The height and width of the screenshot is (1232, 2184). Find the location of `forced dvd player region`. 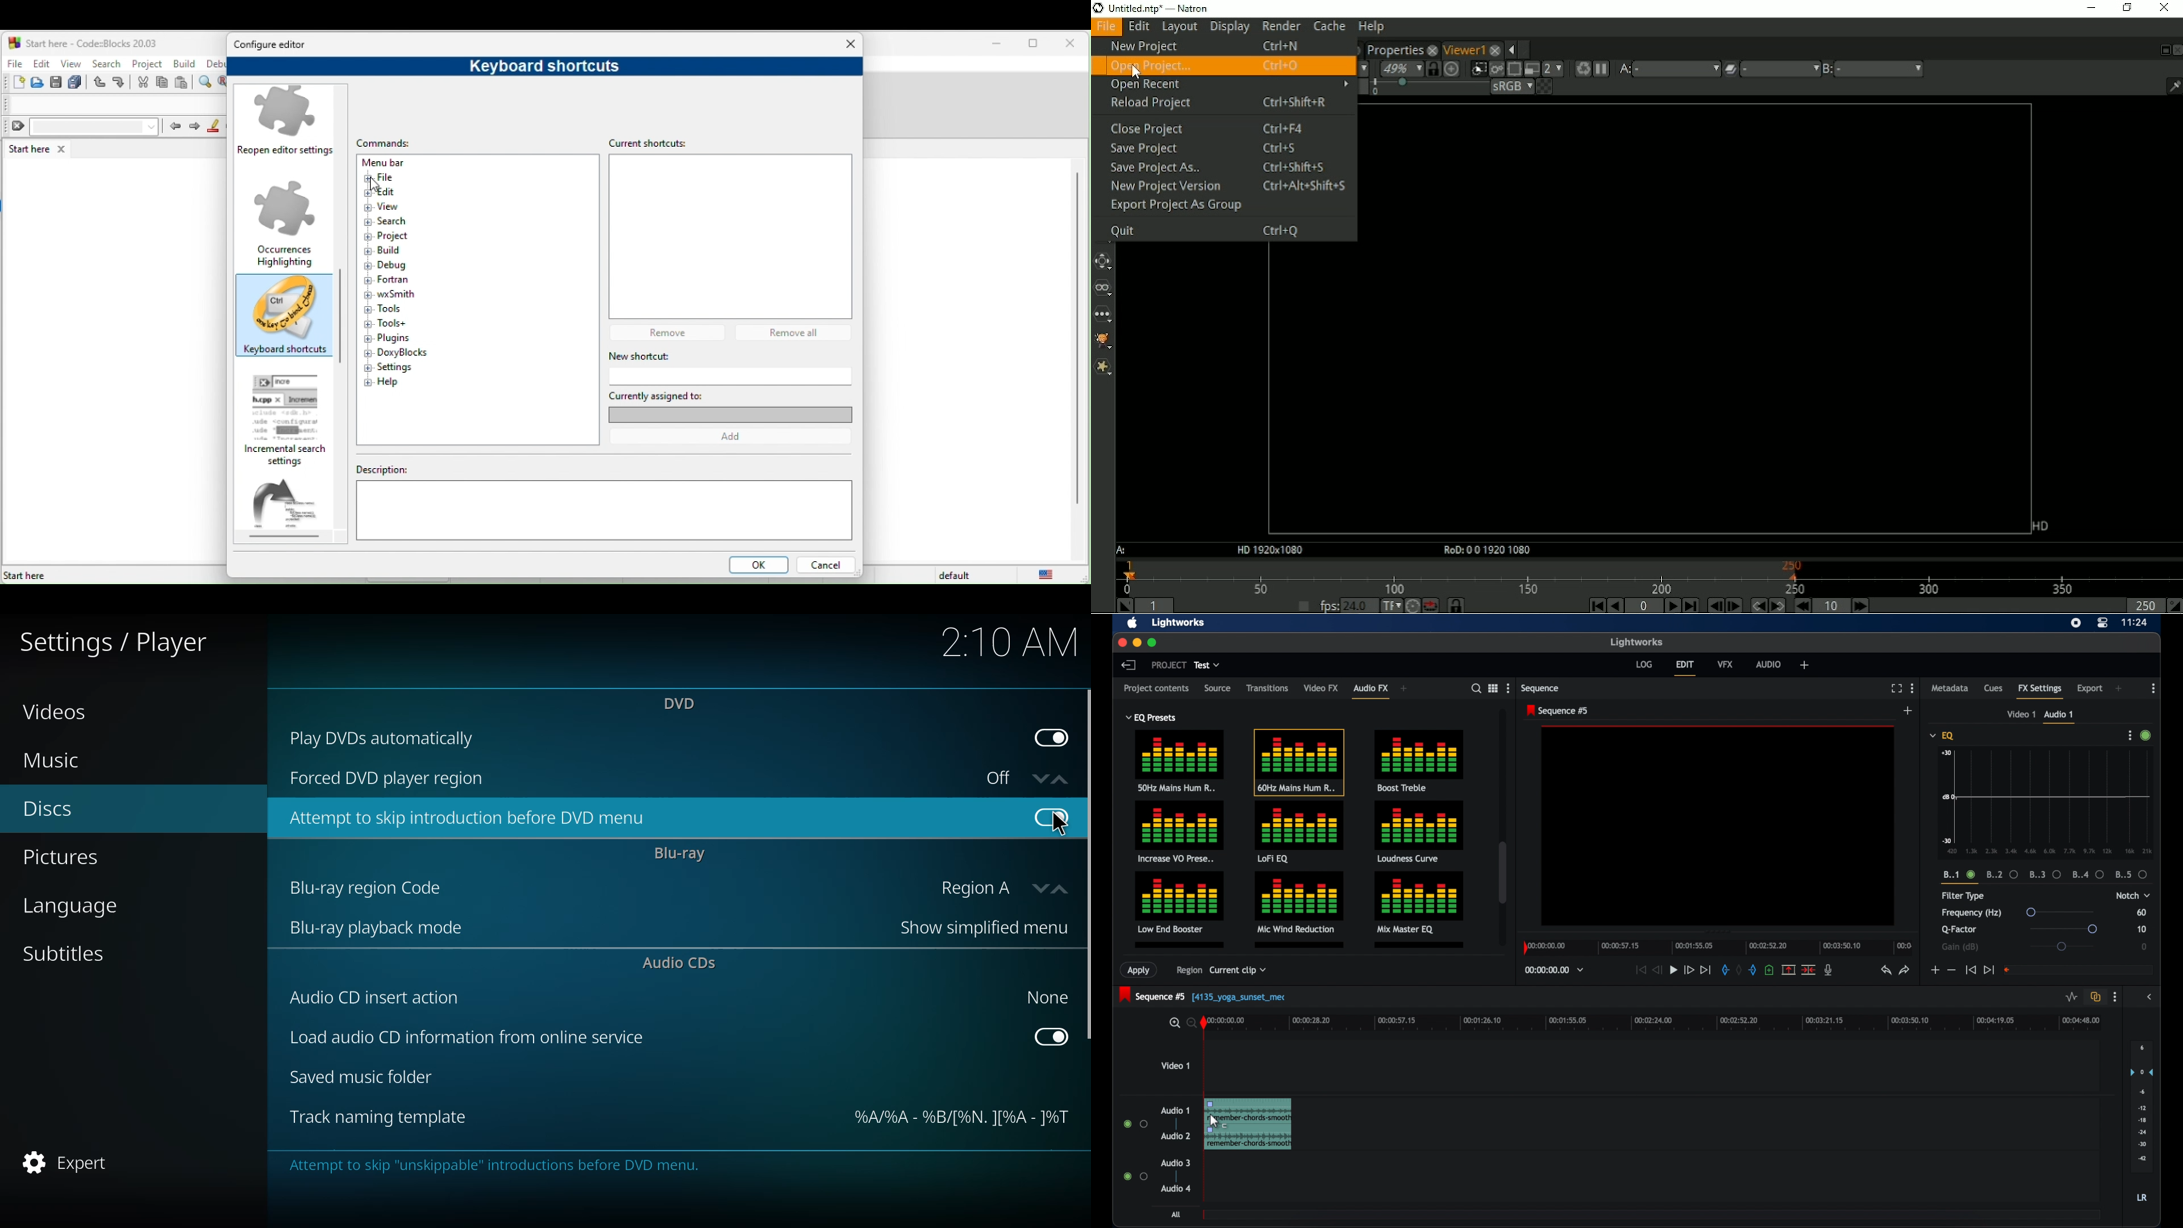

forced dvd player region is located at coordinates (389, 778).